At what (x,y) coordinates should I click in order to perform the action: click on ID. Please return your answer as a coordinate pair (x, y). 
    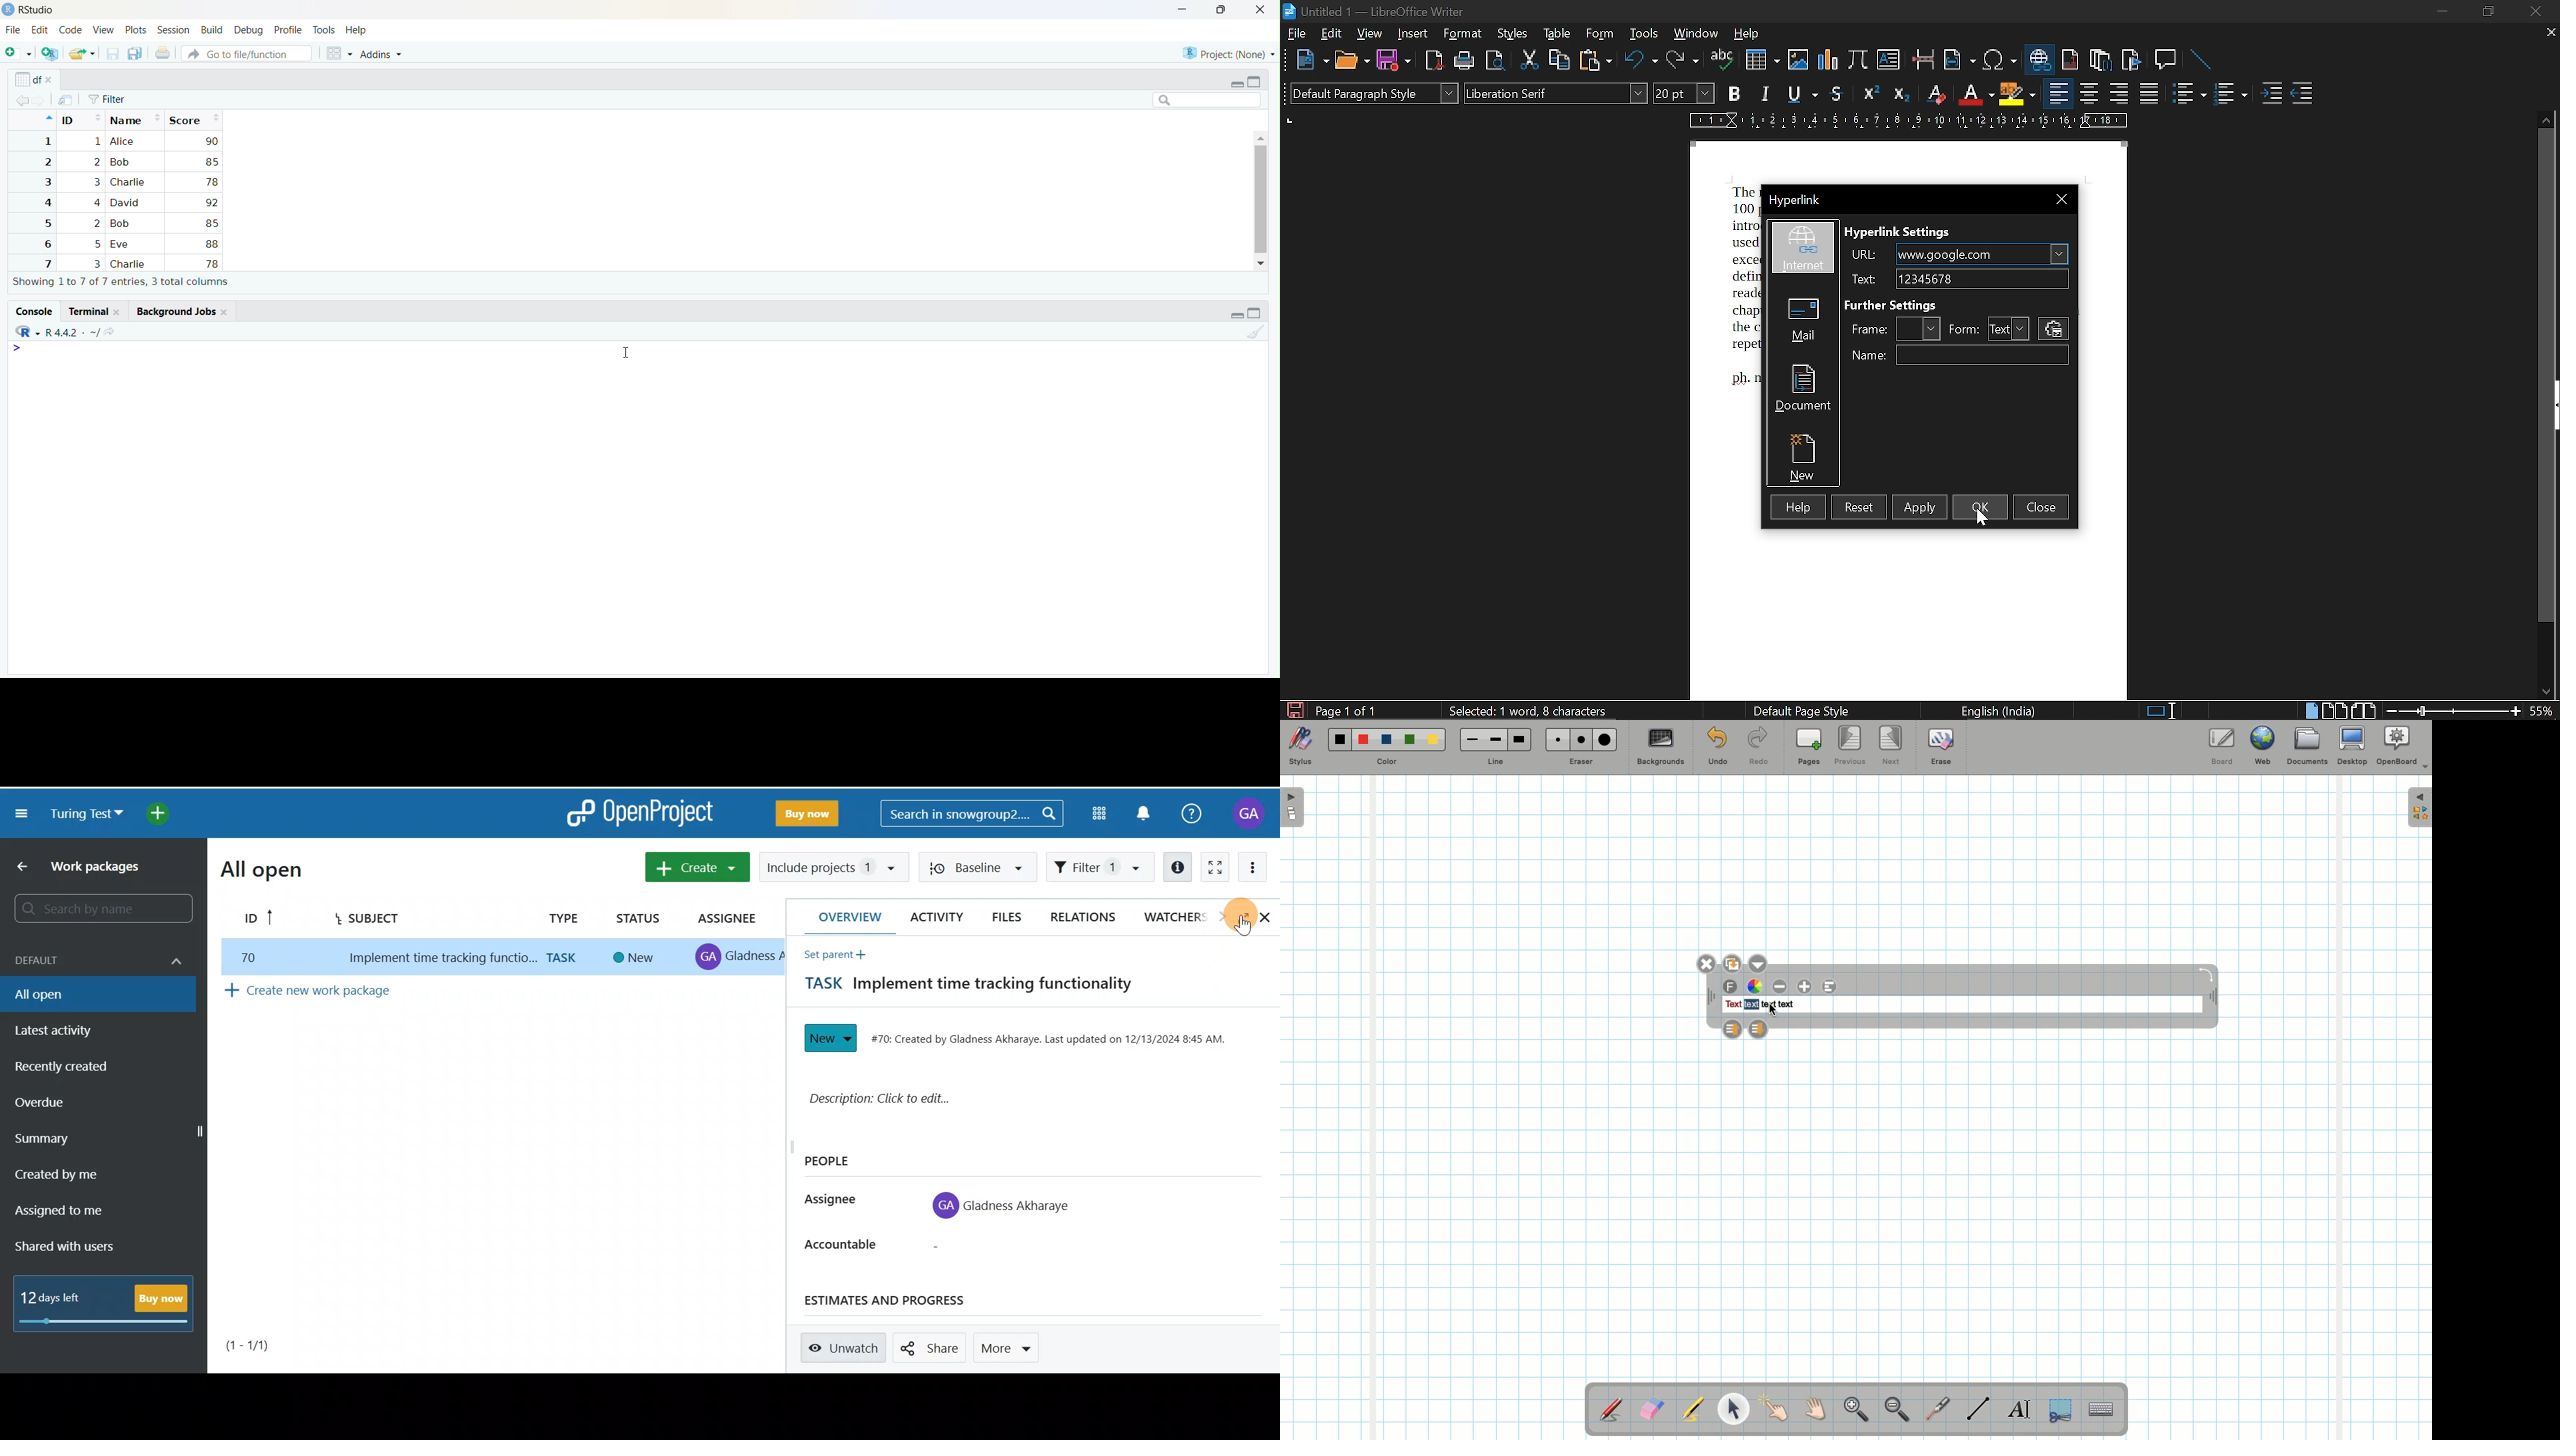
    Looking at the image, I should click on (81, 118).